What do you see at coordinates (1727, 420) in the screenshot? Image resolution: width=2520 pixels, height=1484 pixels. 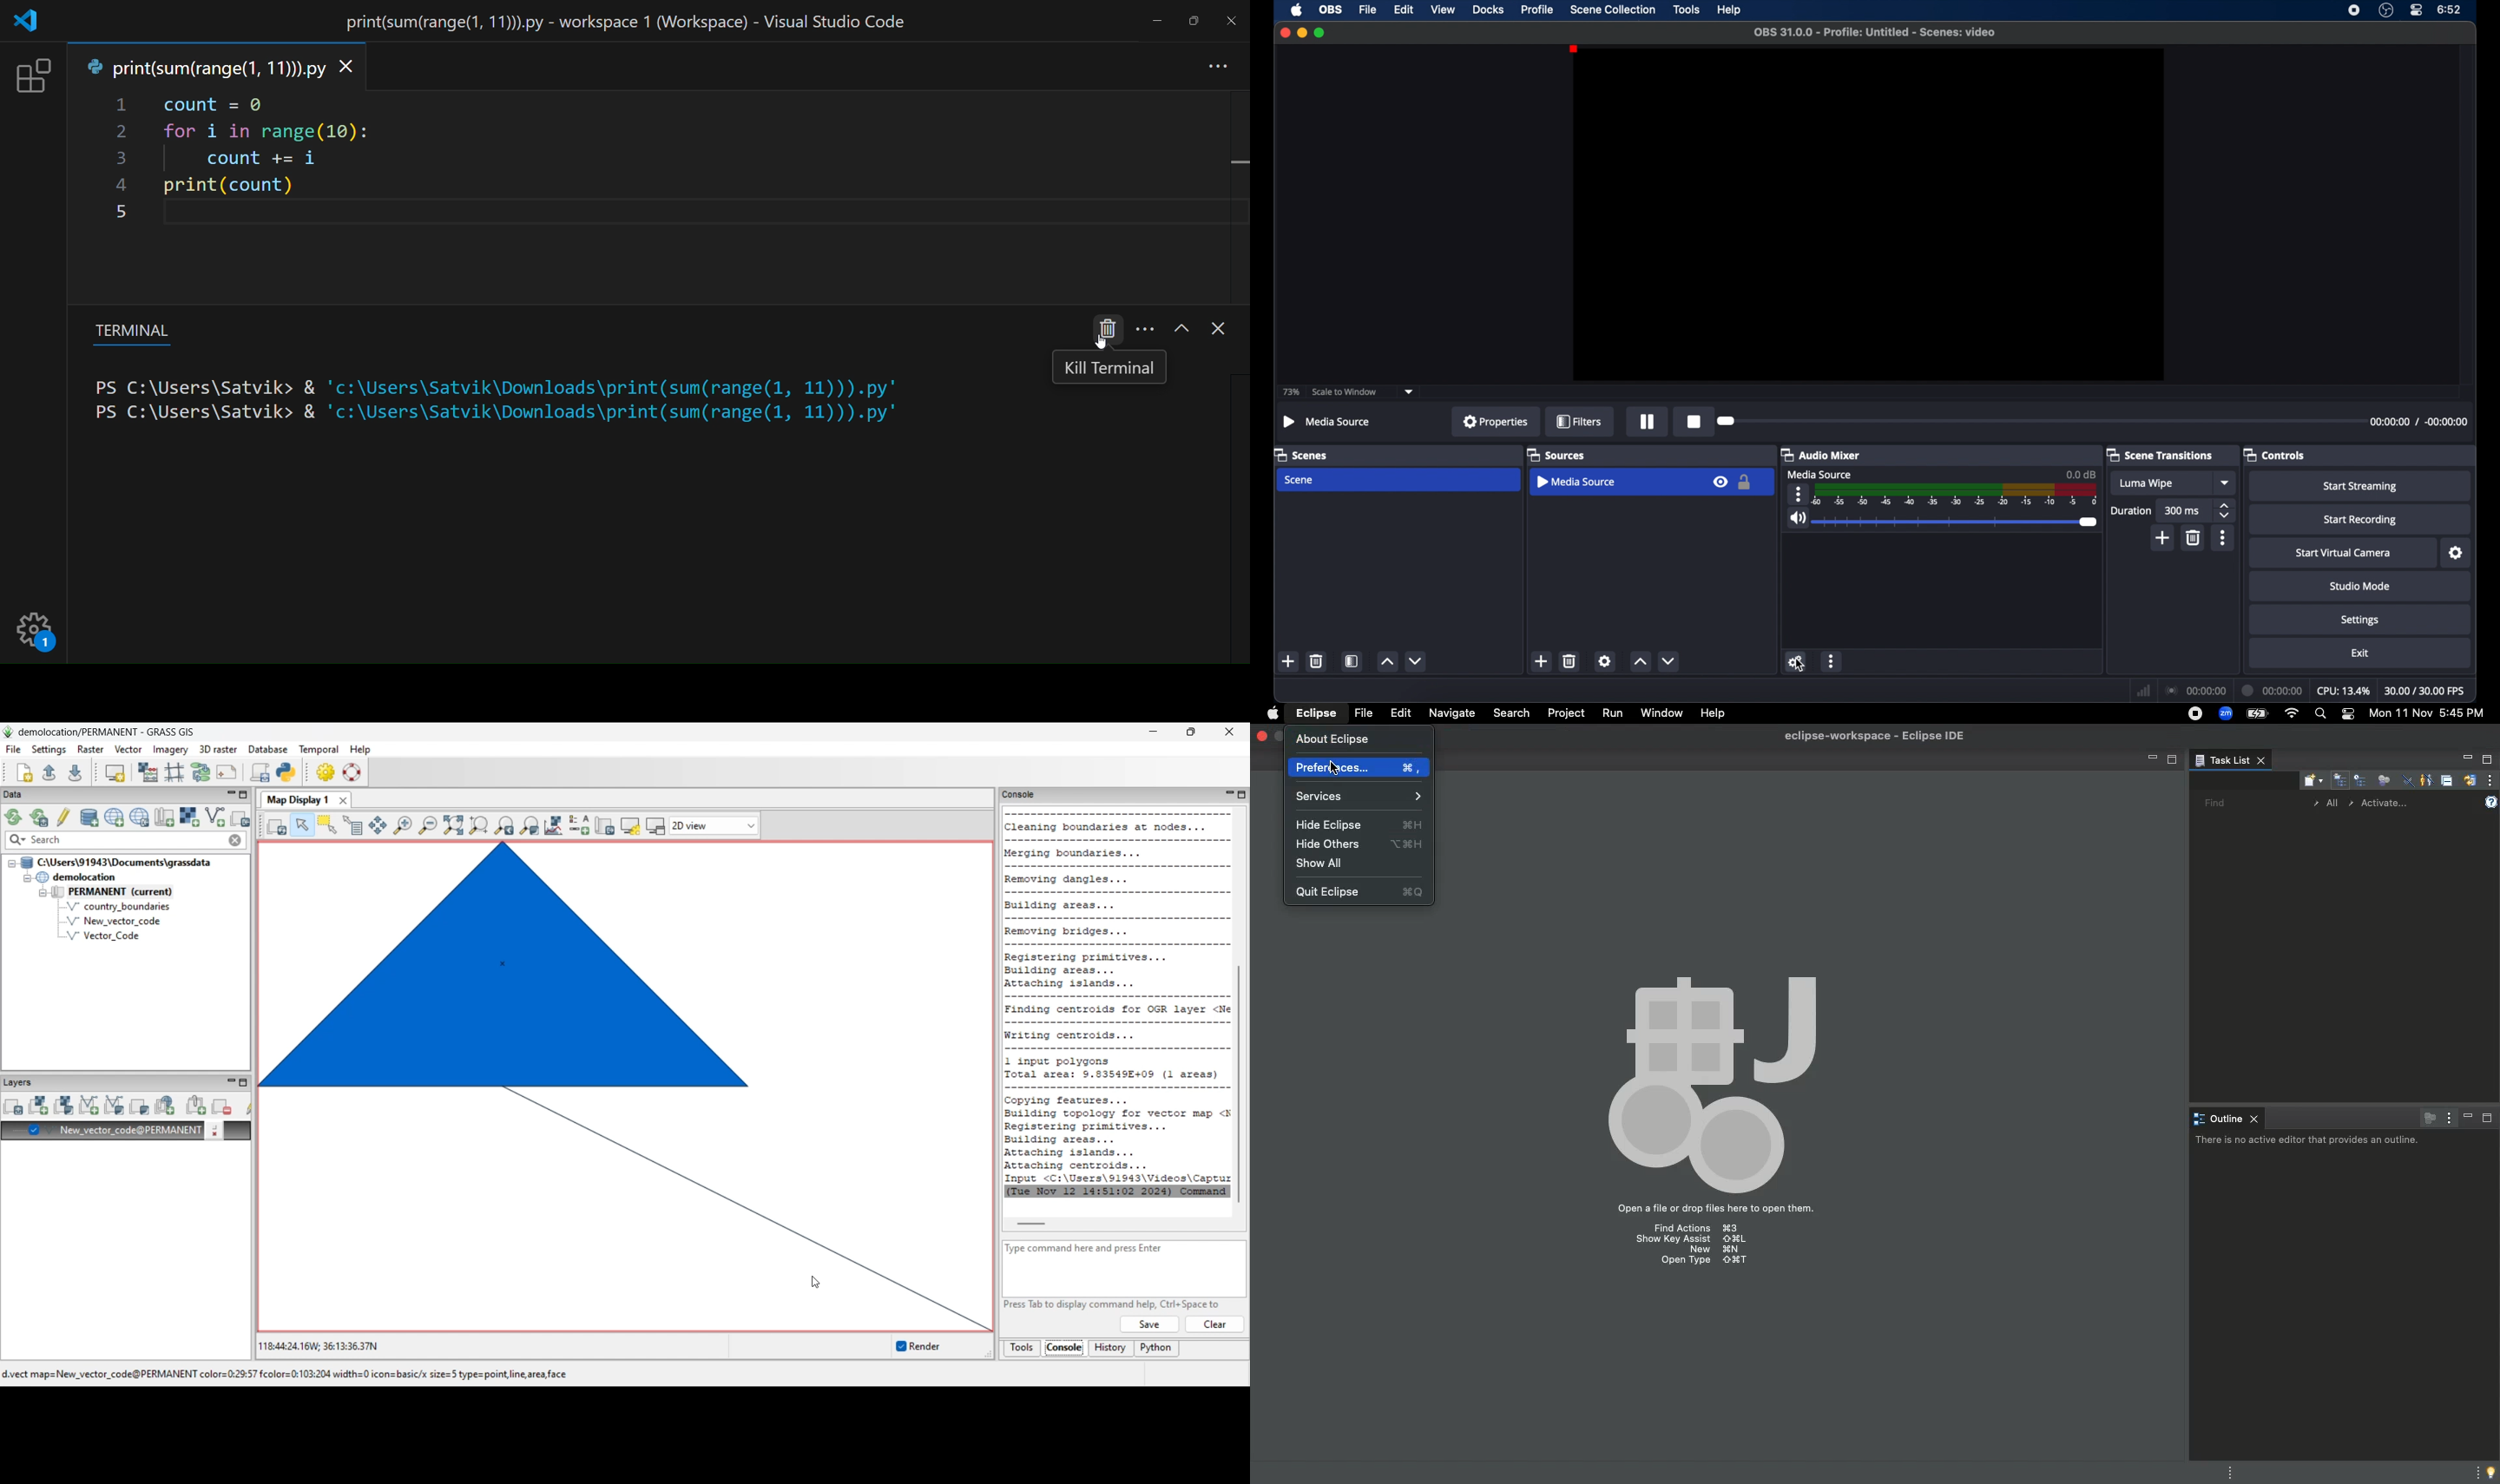 I see `slider` at bounding box center [1727, 420].